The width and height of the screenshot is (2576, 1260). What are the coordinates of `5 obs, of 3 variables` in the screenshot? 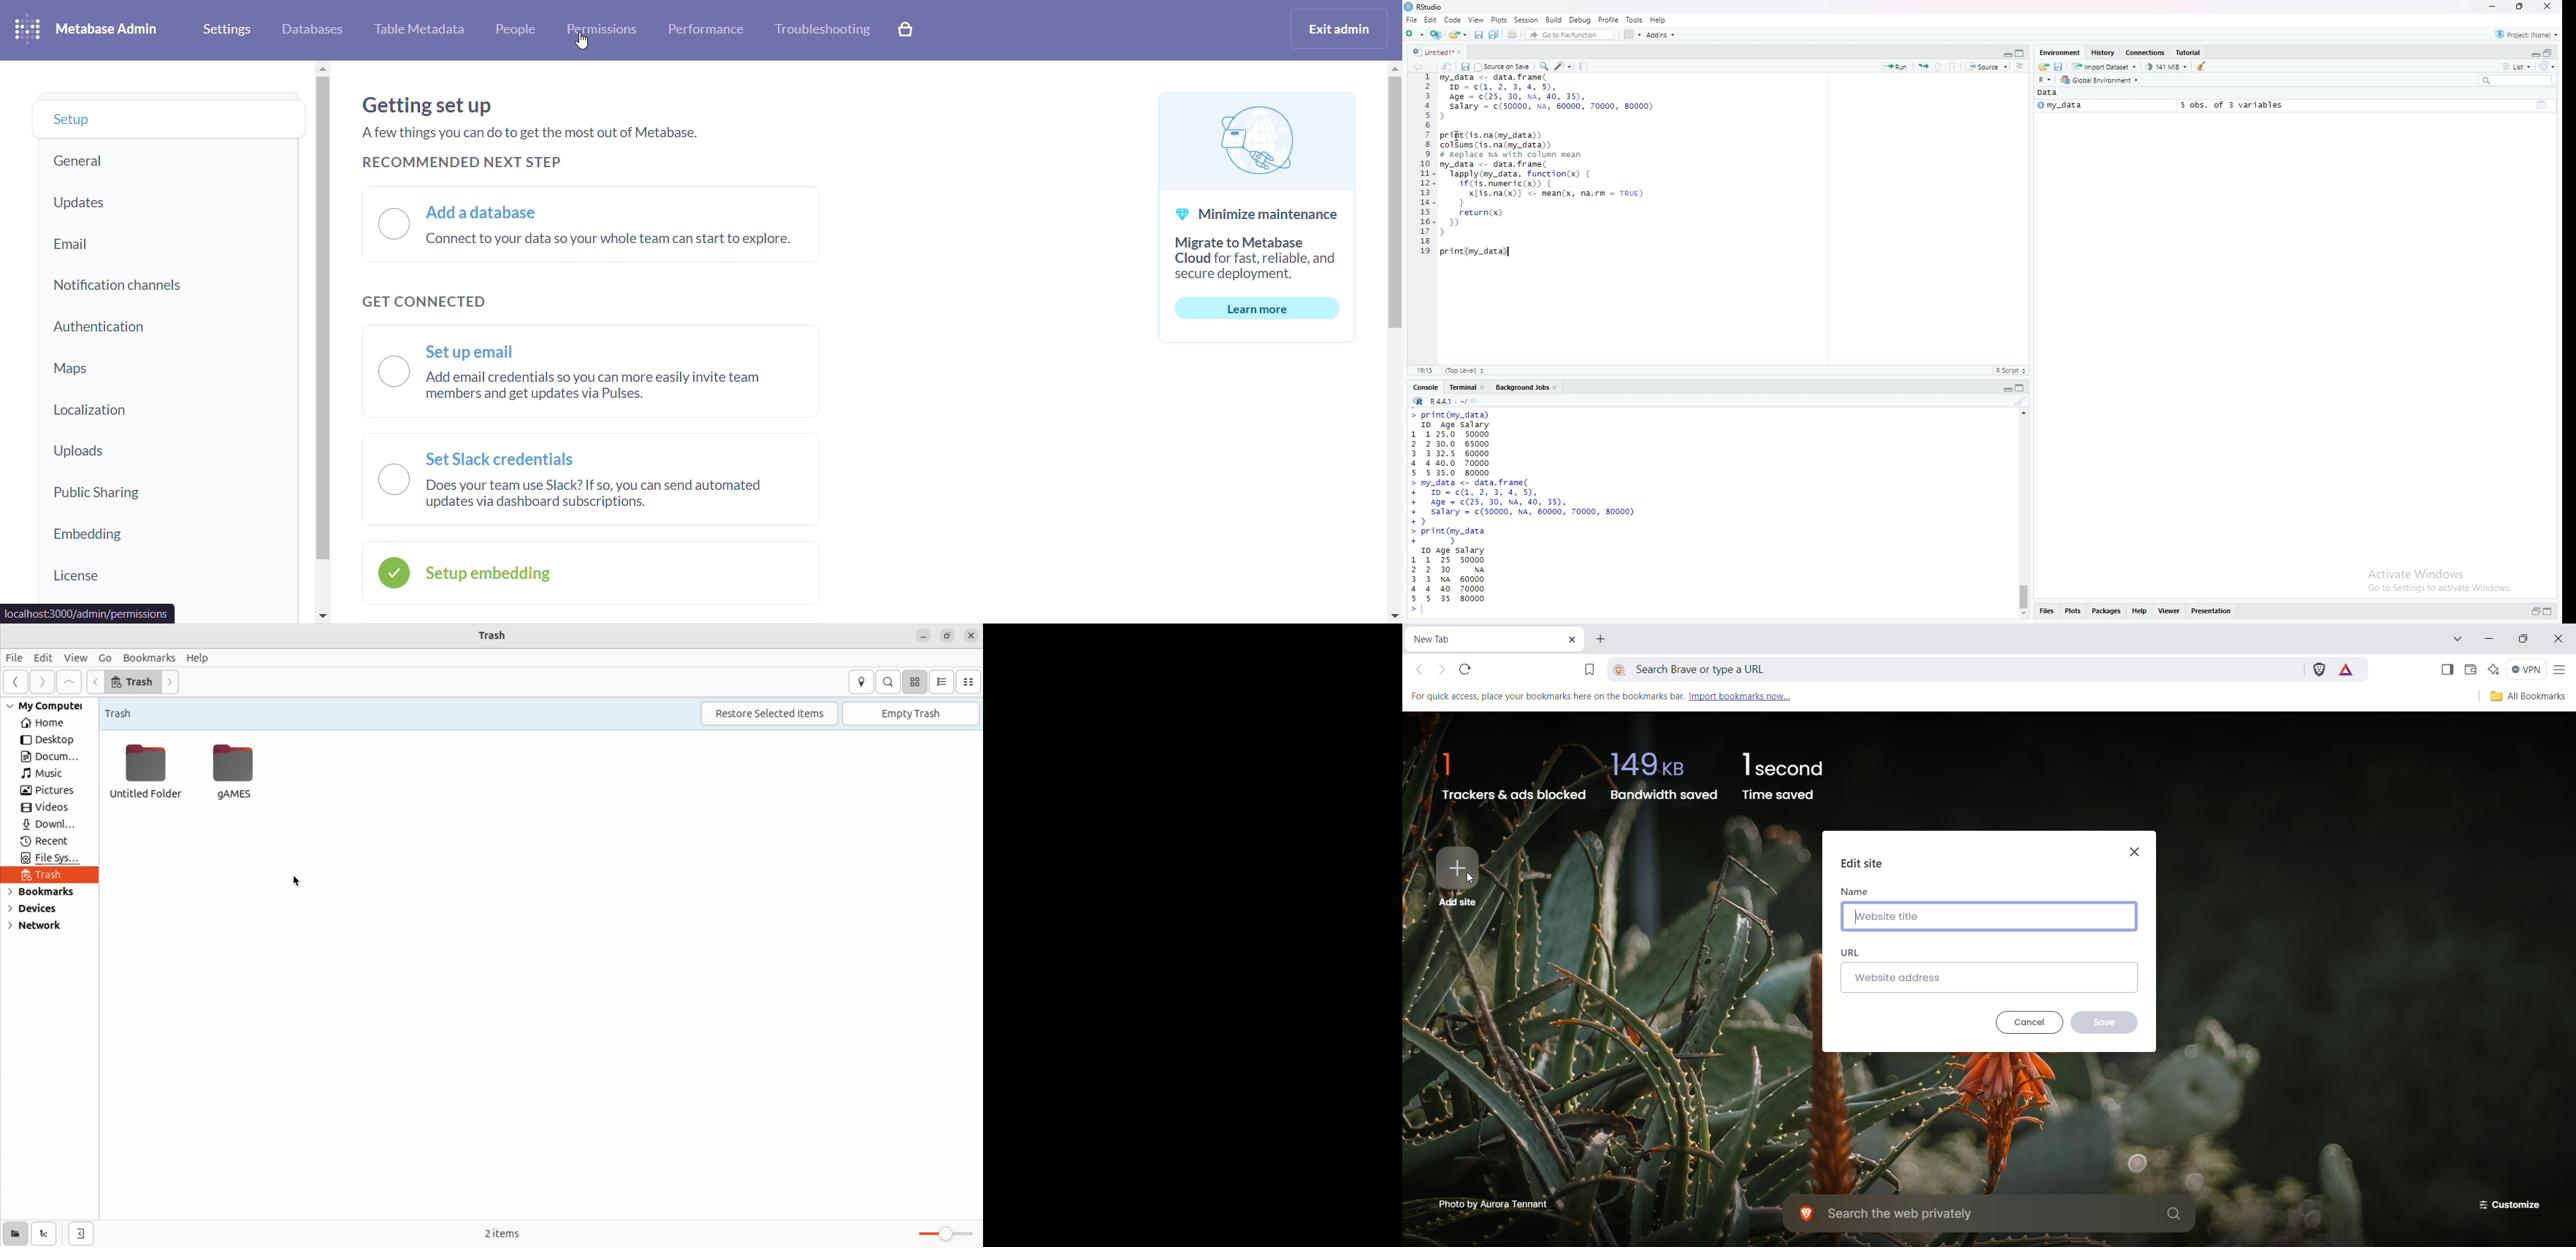 It's located at (2227, 105).